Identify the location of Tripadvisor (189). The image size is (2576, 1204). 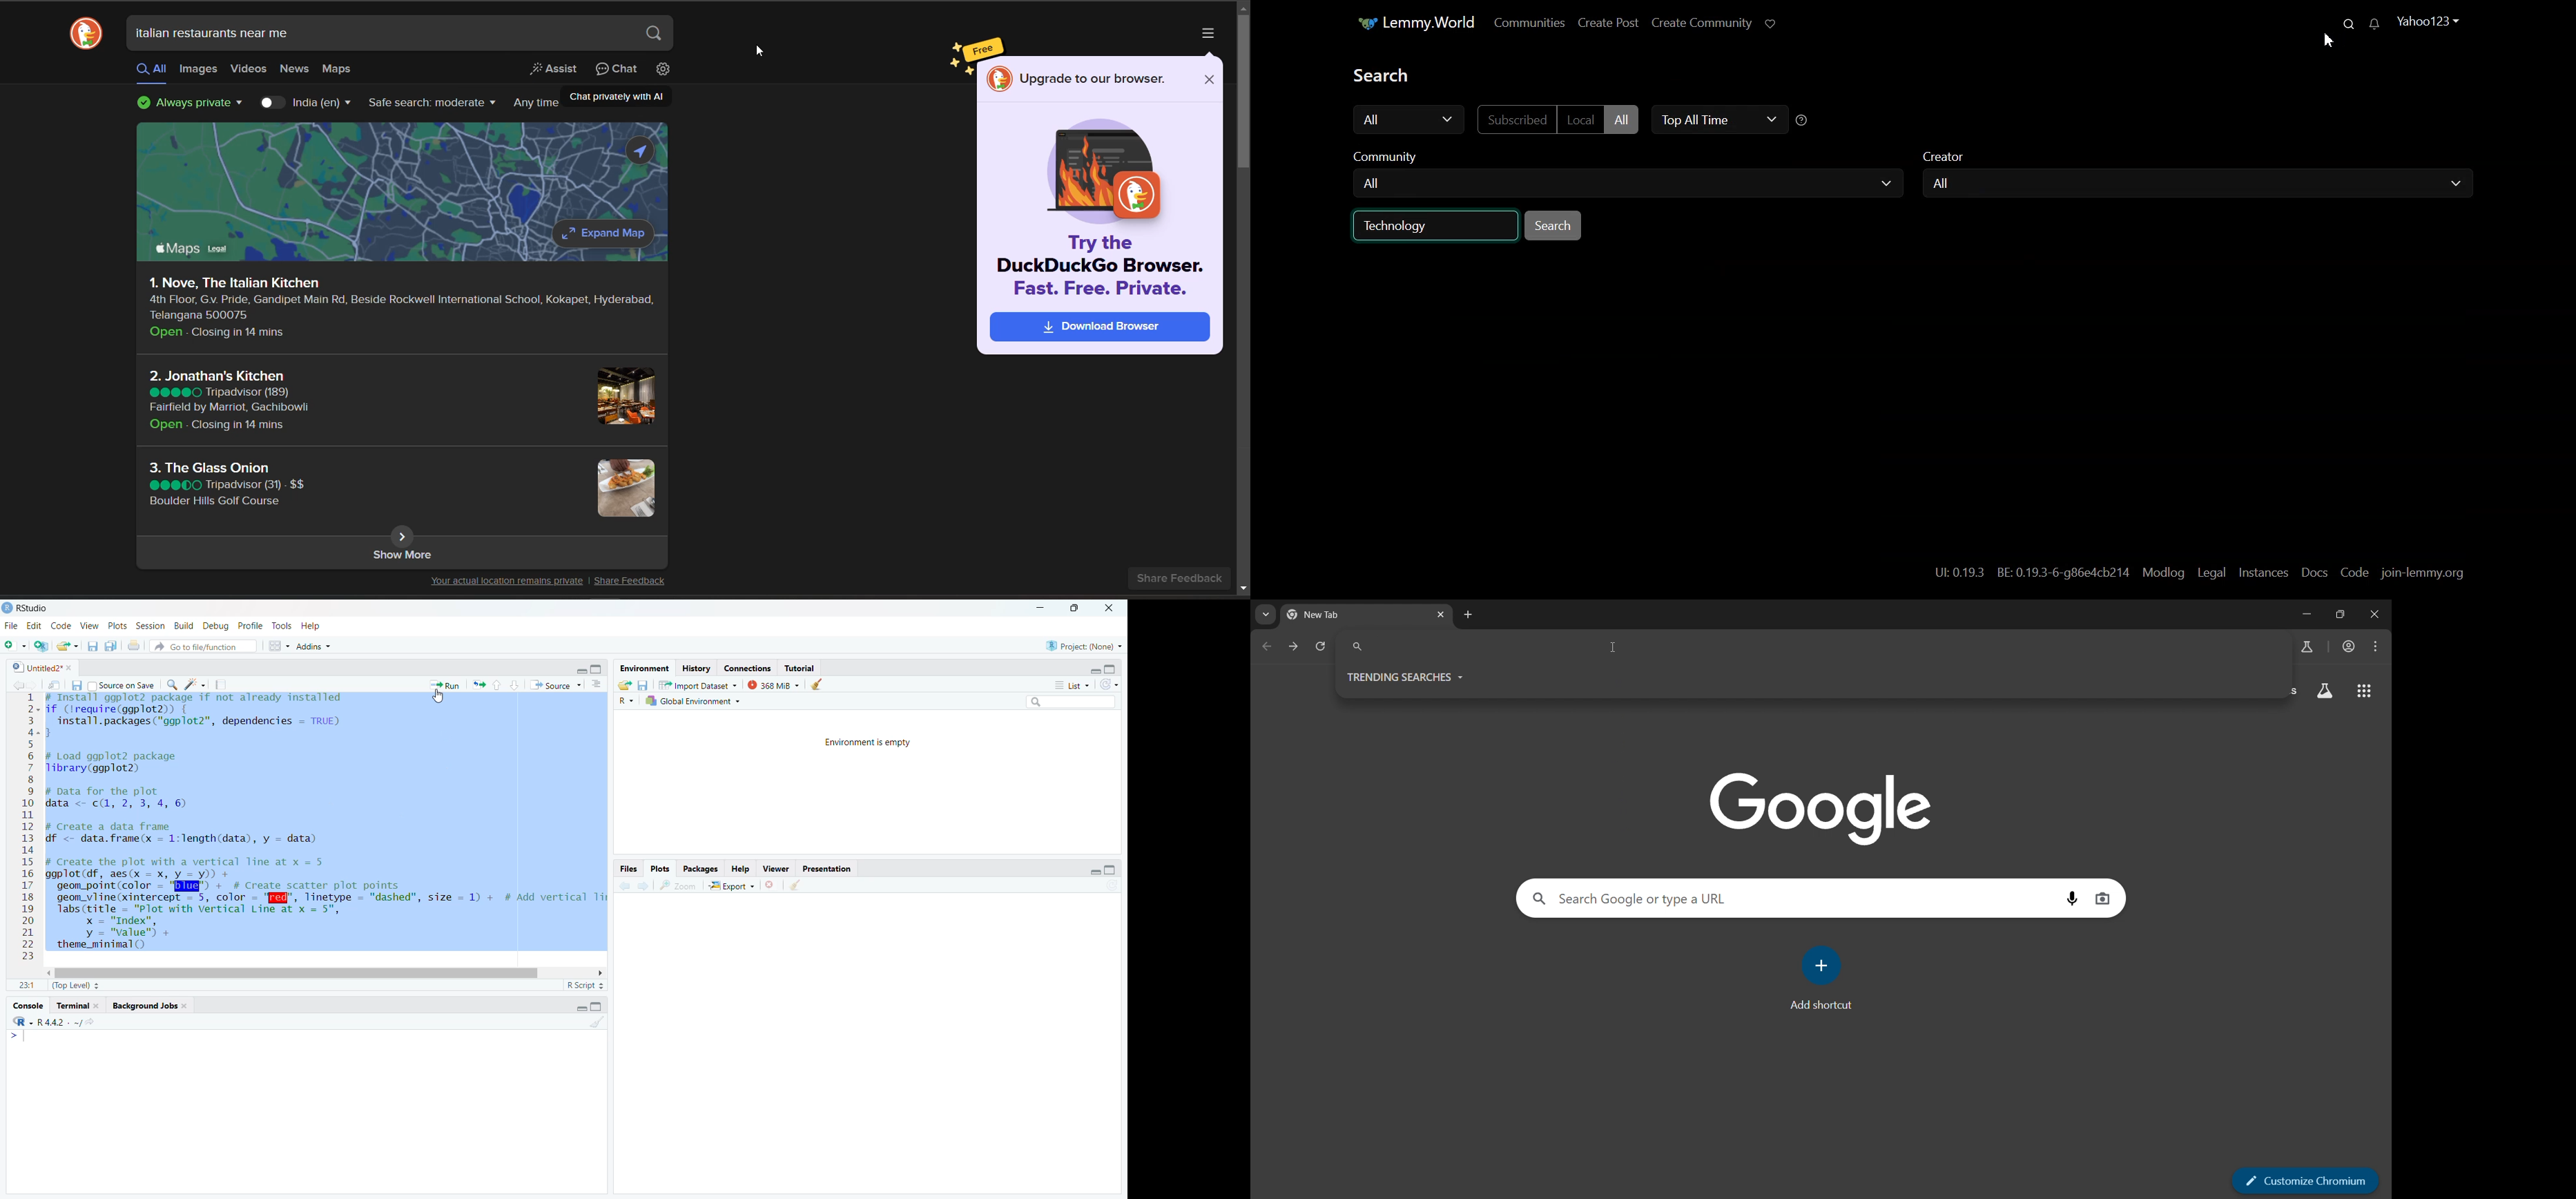
(249, 392).